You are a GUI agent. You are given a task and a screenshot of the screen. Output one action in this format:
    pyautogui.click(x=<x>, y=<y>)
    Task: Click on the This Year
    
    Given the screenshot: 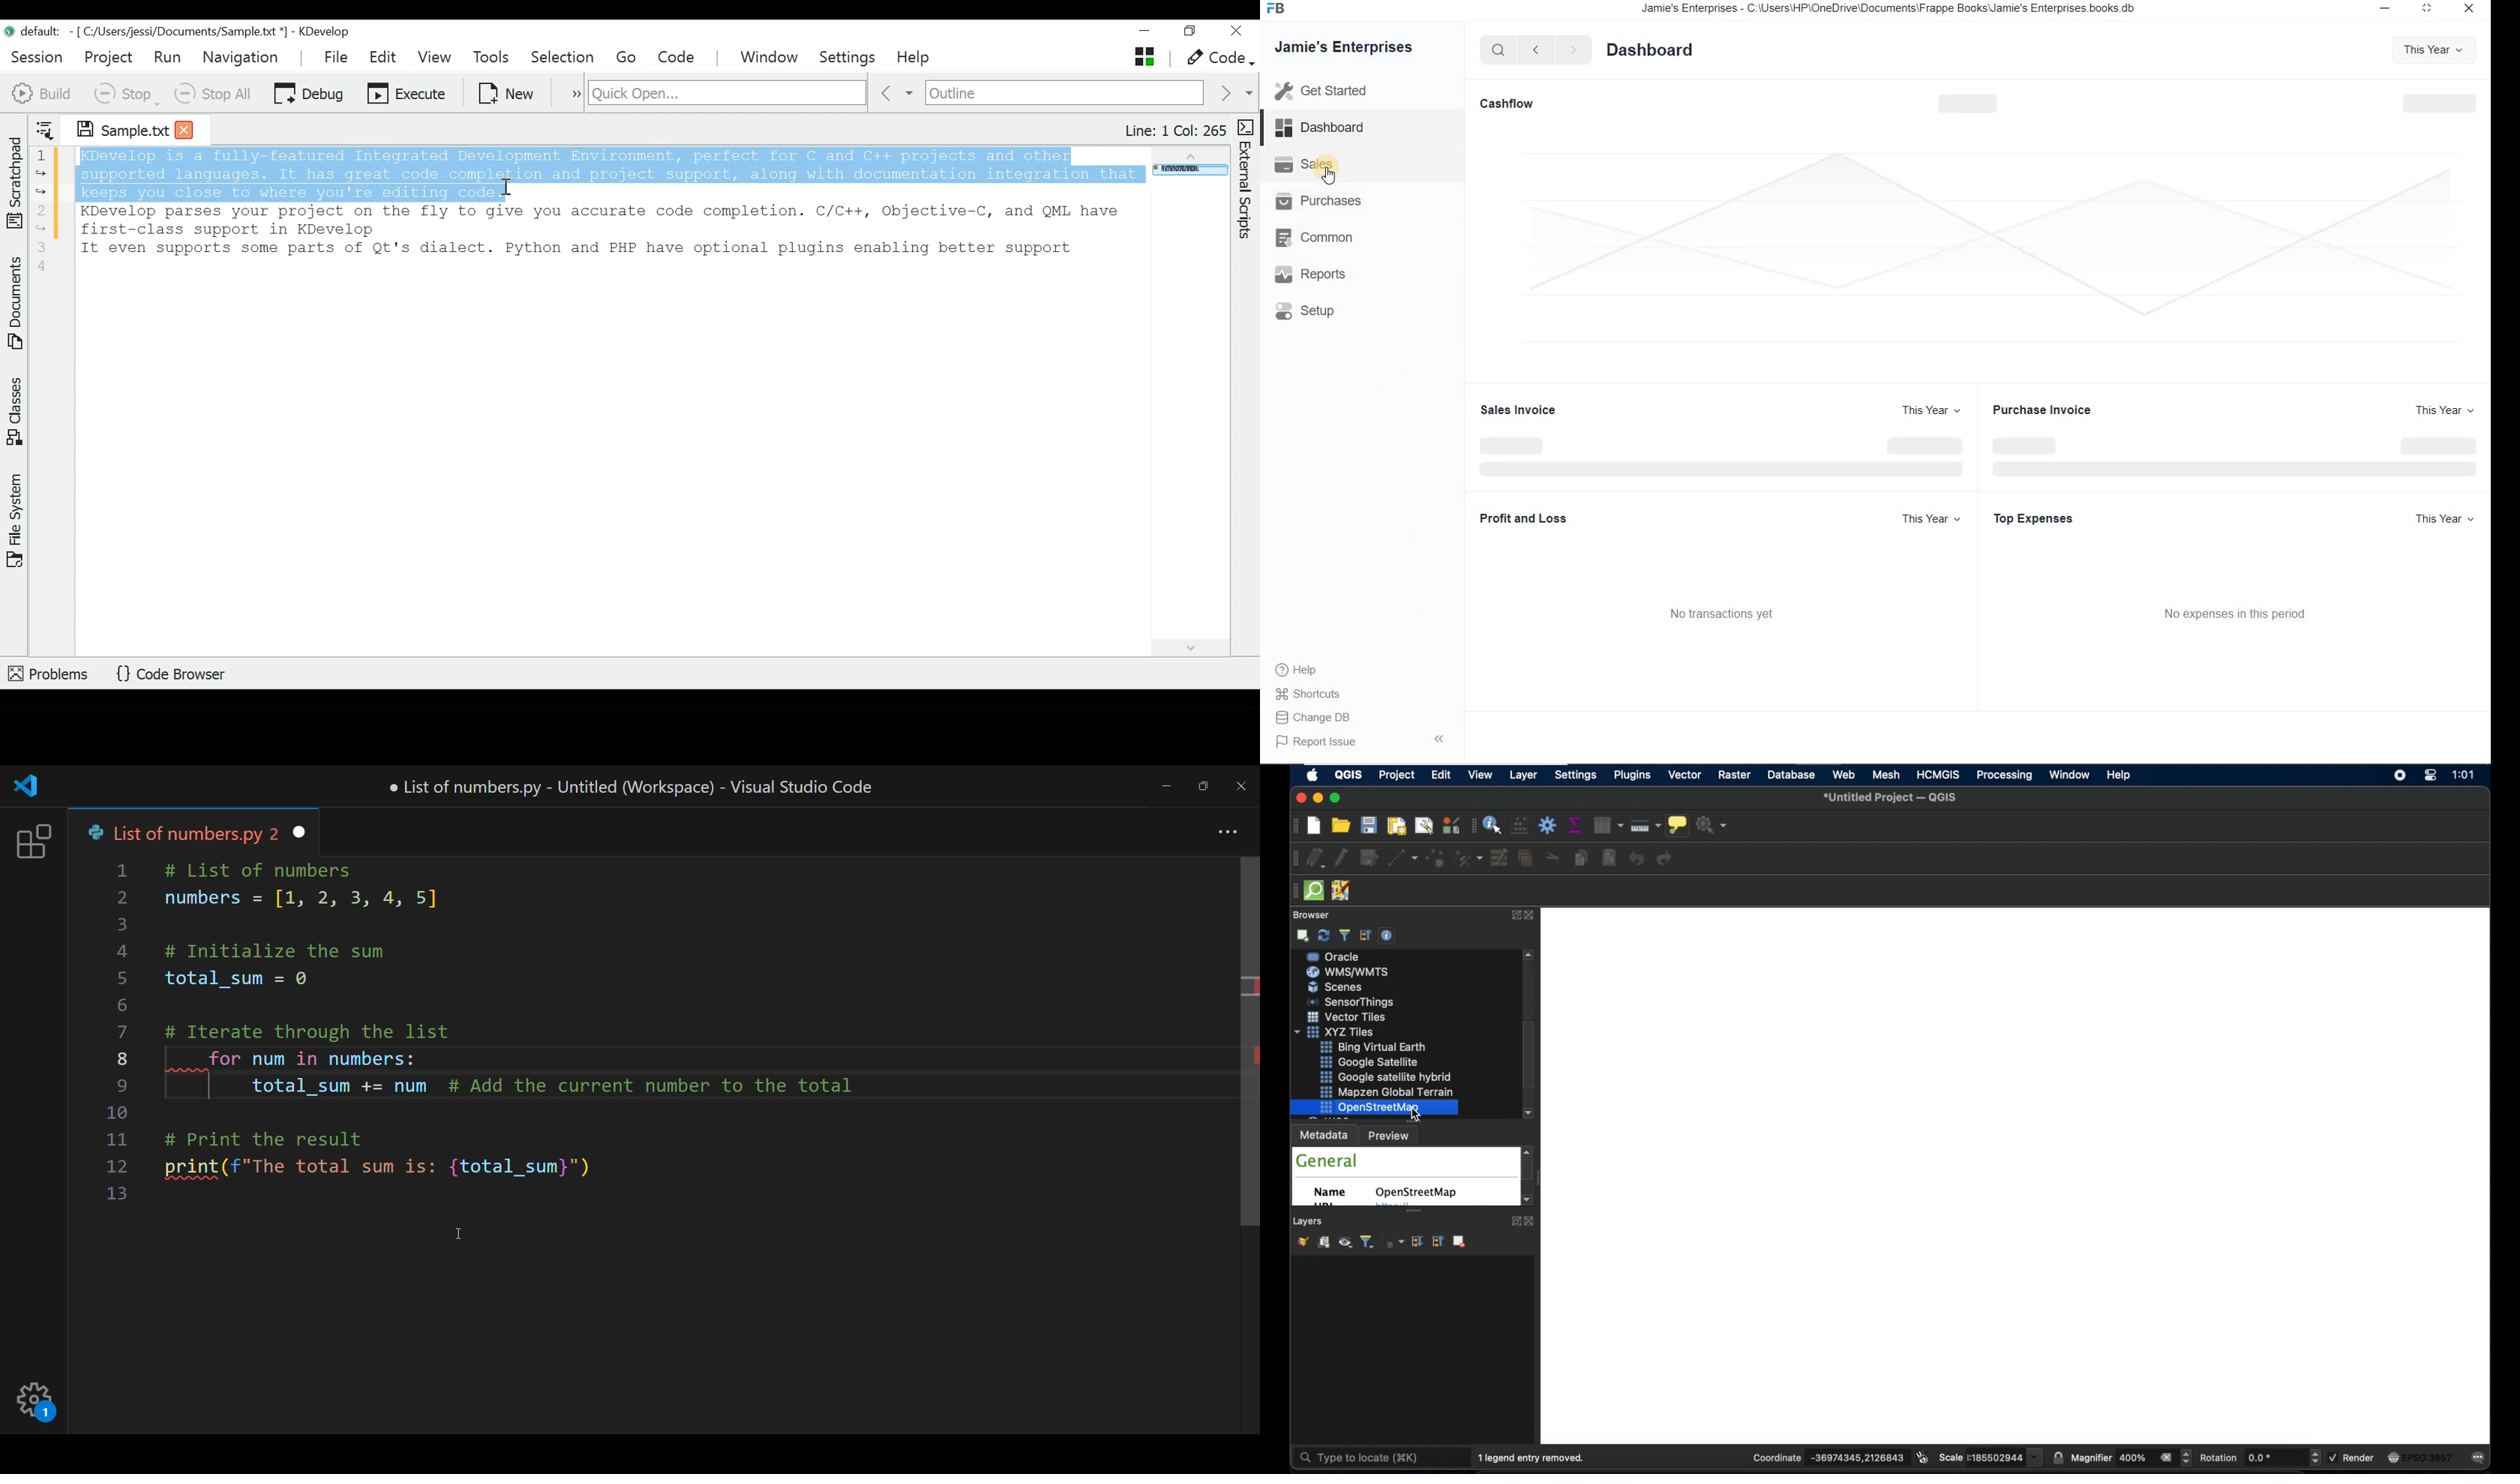 What is the action you would take?
    pyautogui.click(x=2428, y=51)
    